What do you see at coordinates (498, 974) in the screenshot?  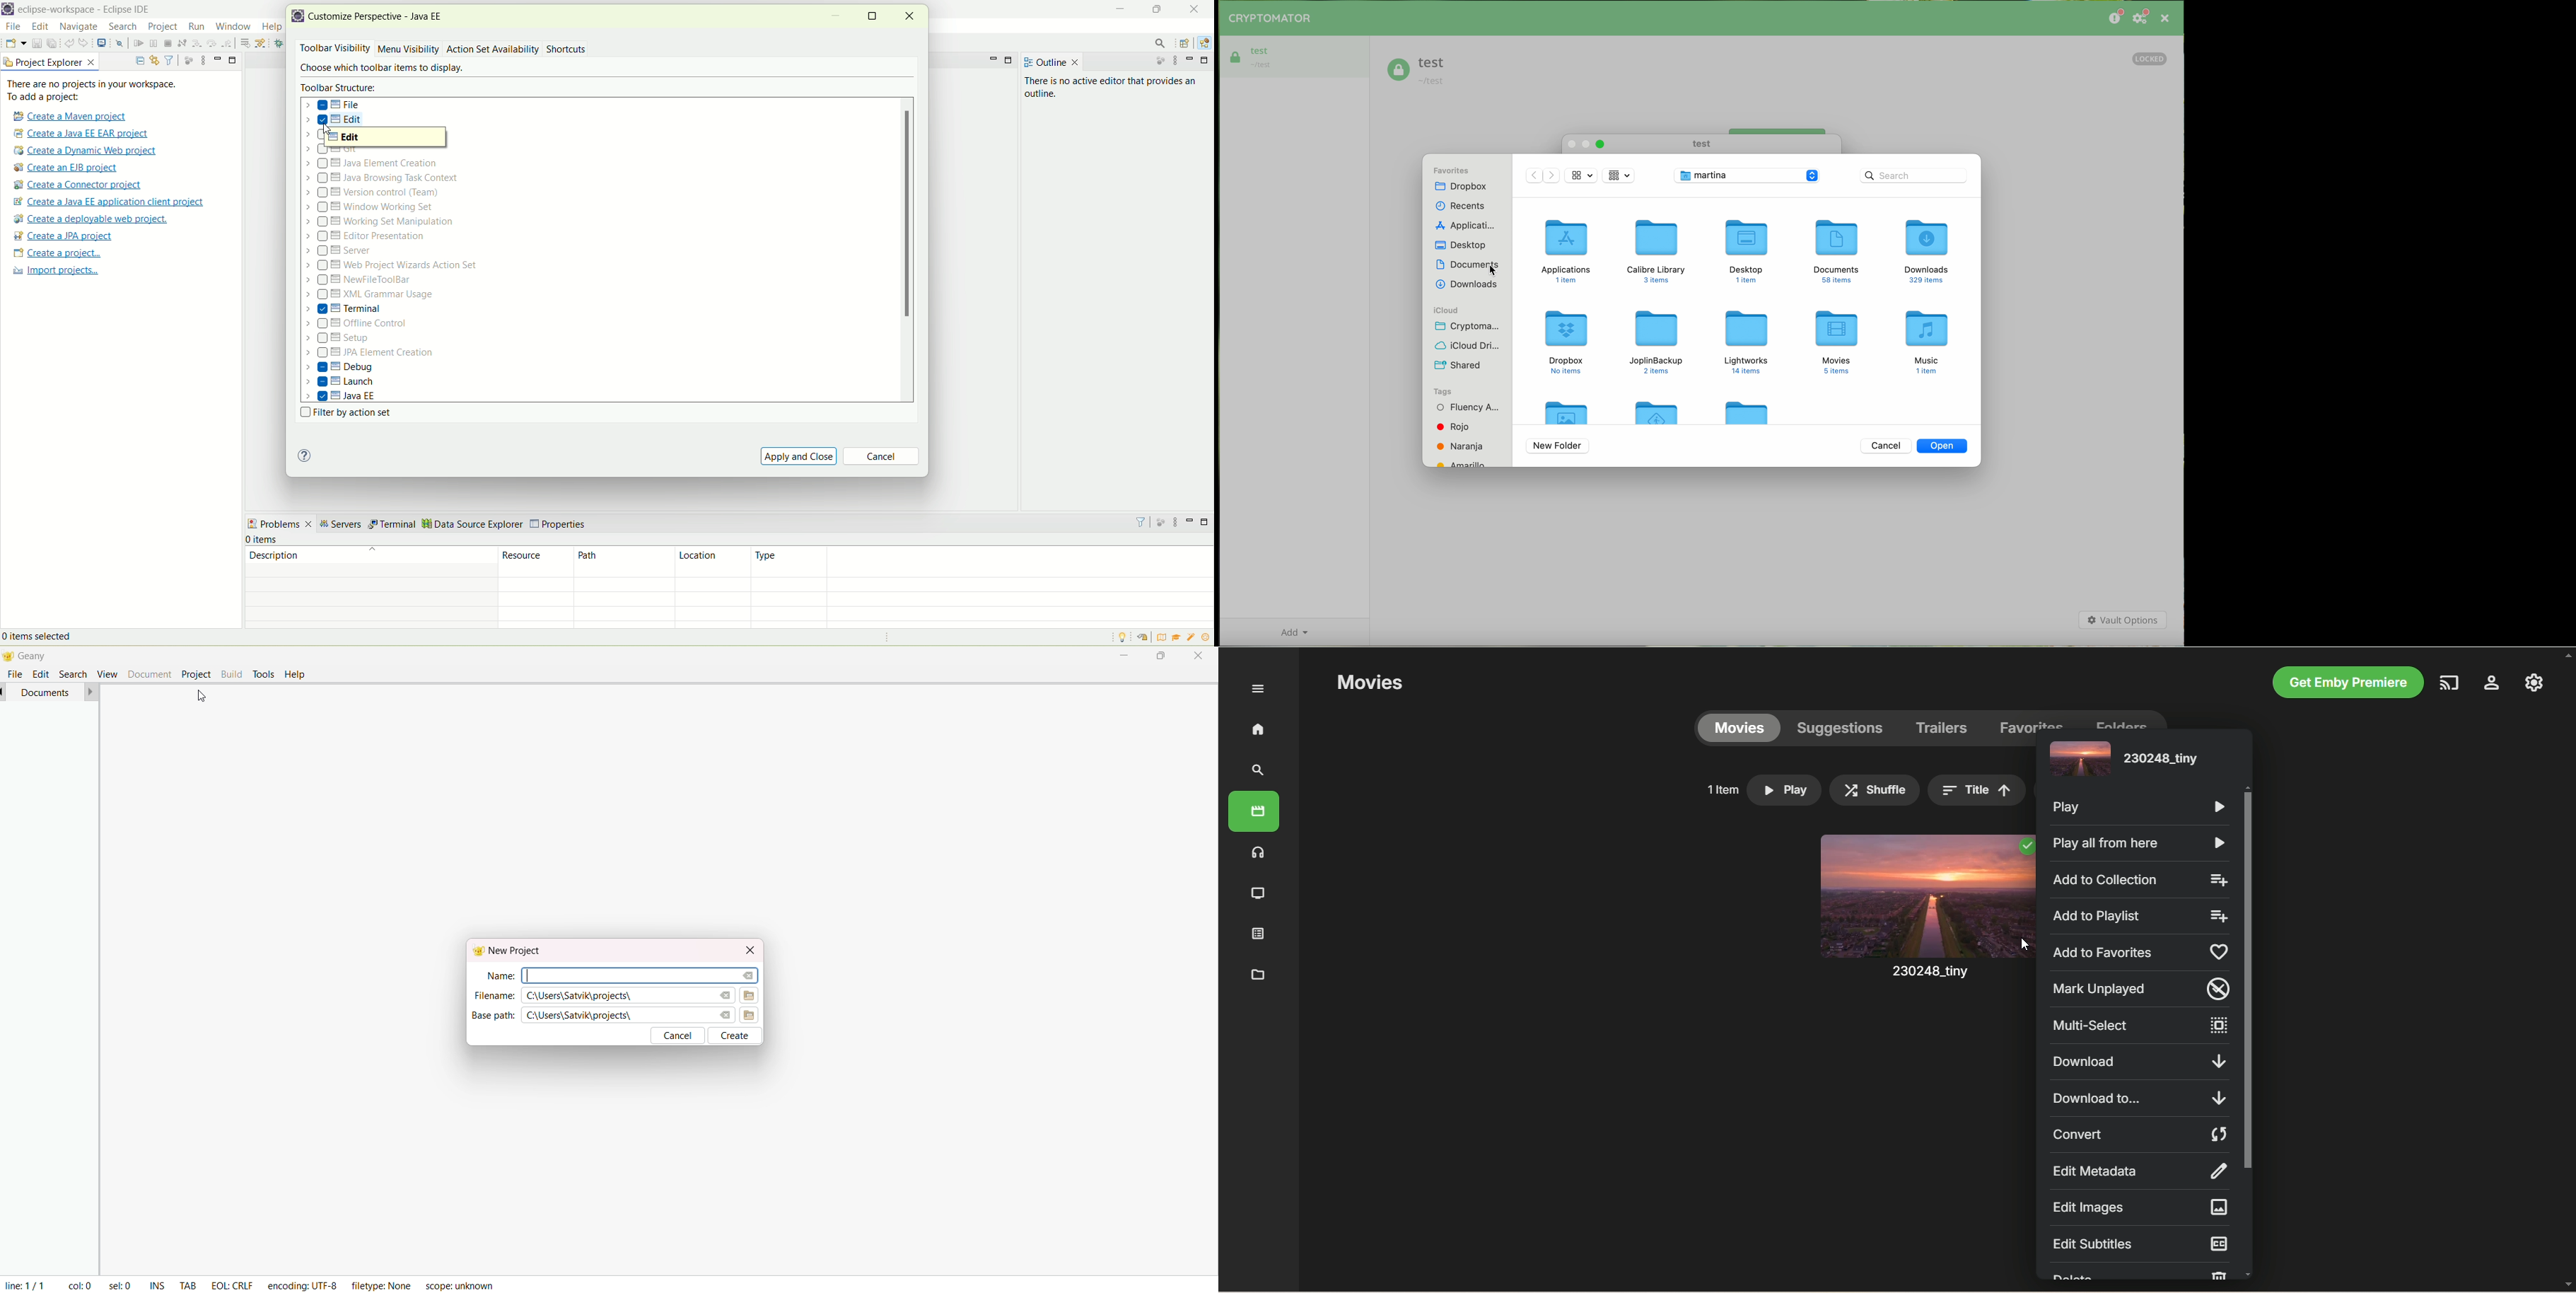 I see `Name:` at bounding box center [498, 974].